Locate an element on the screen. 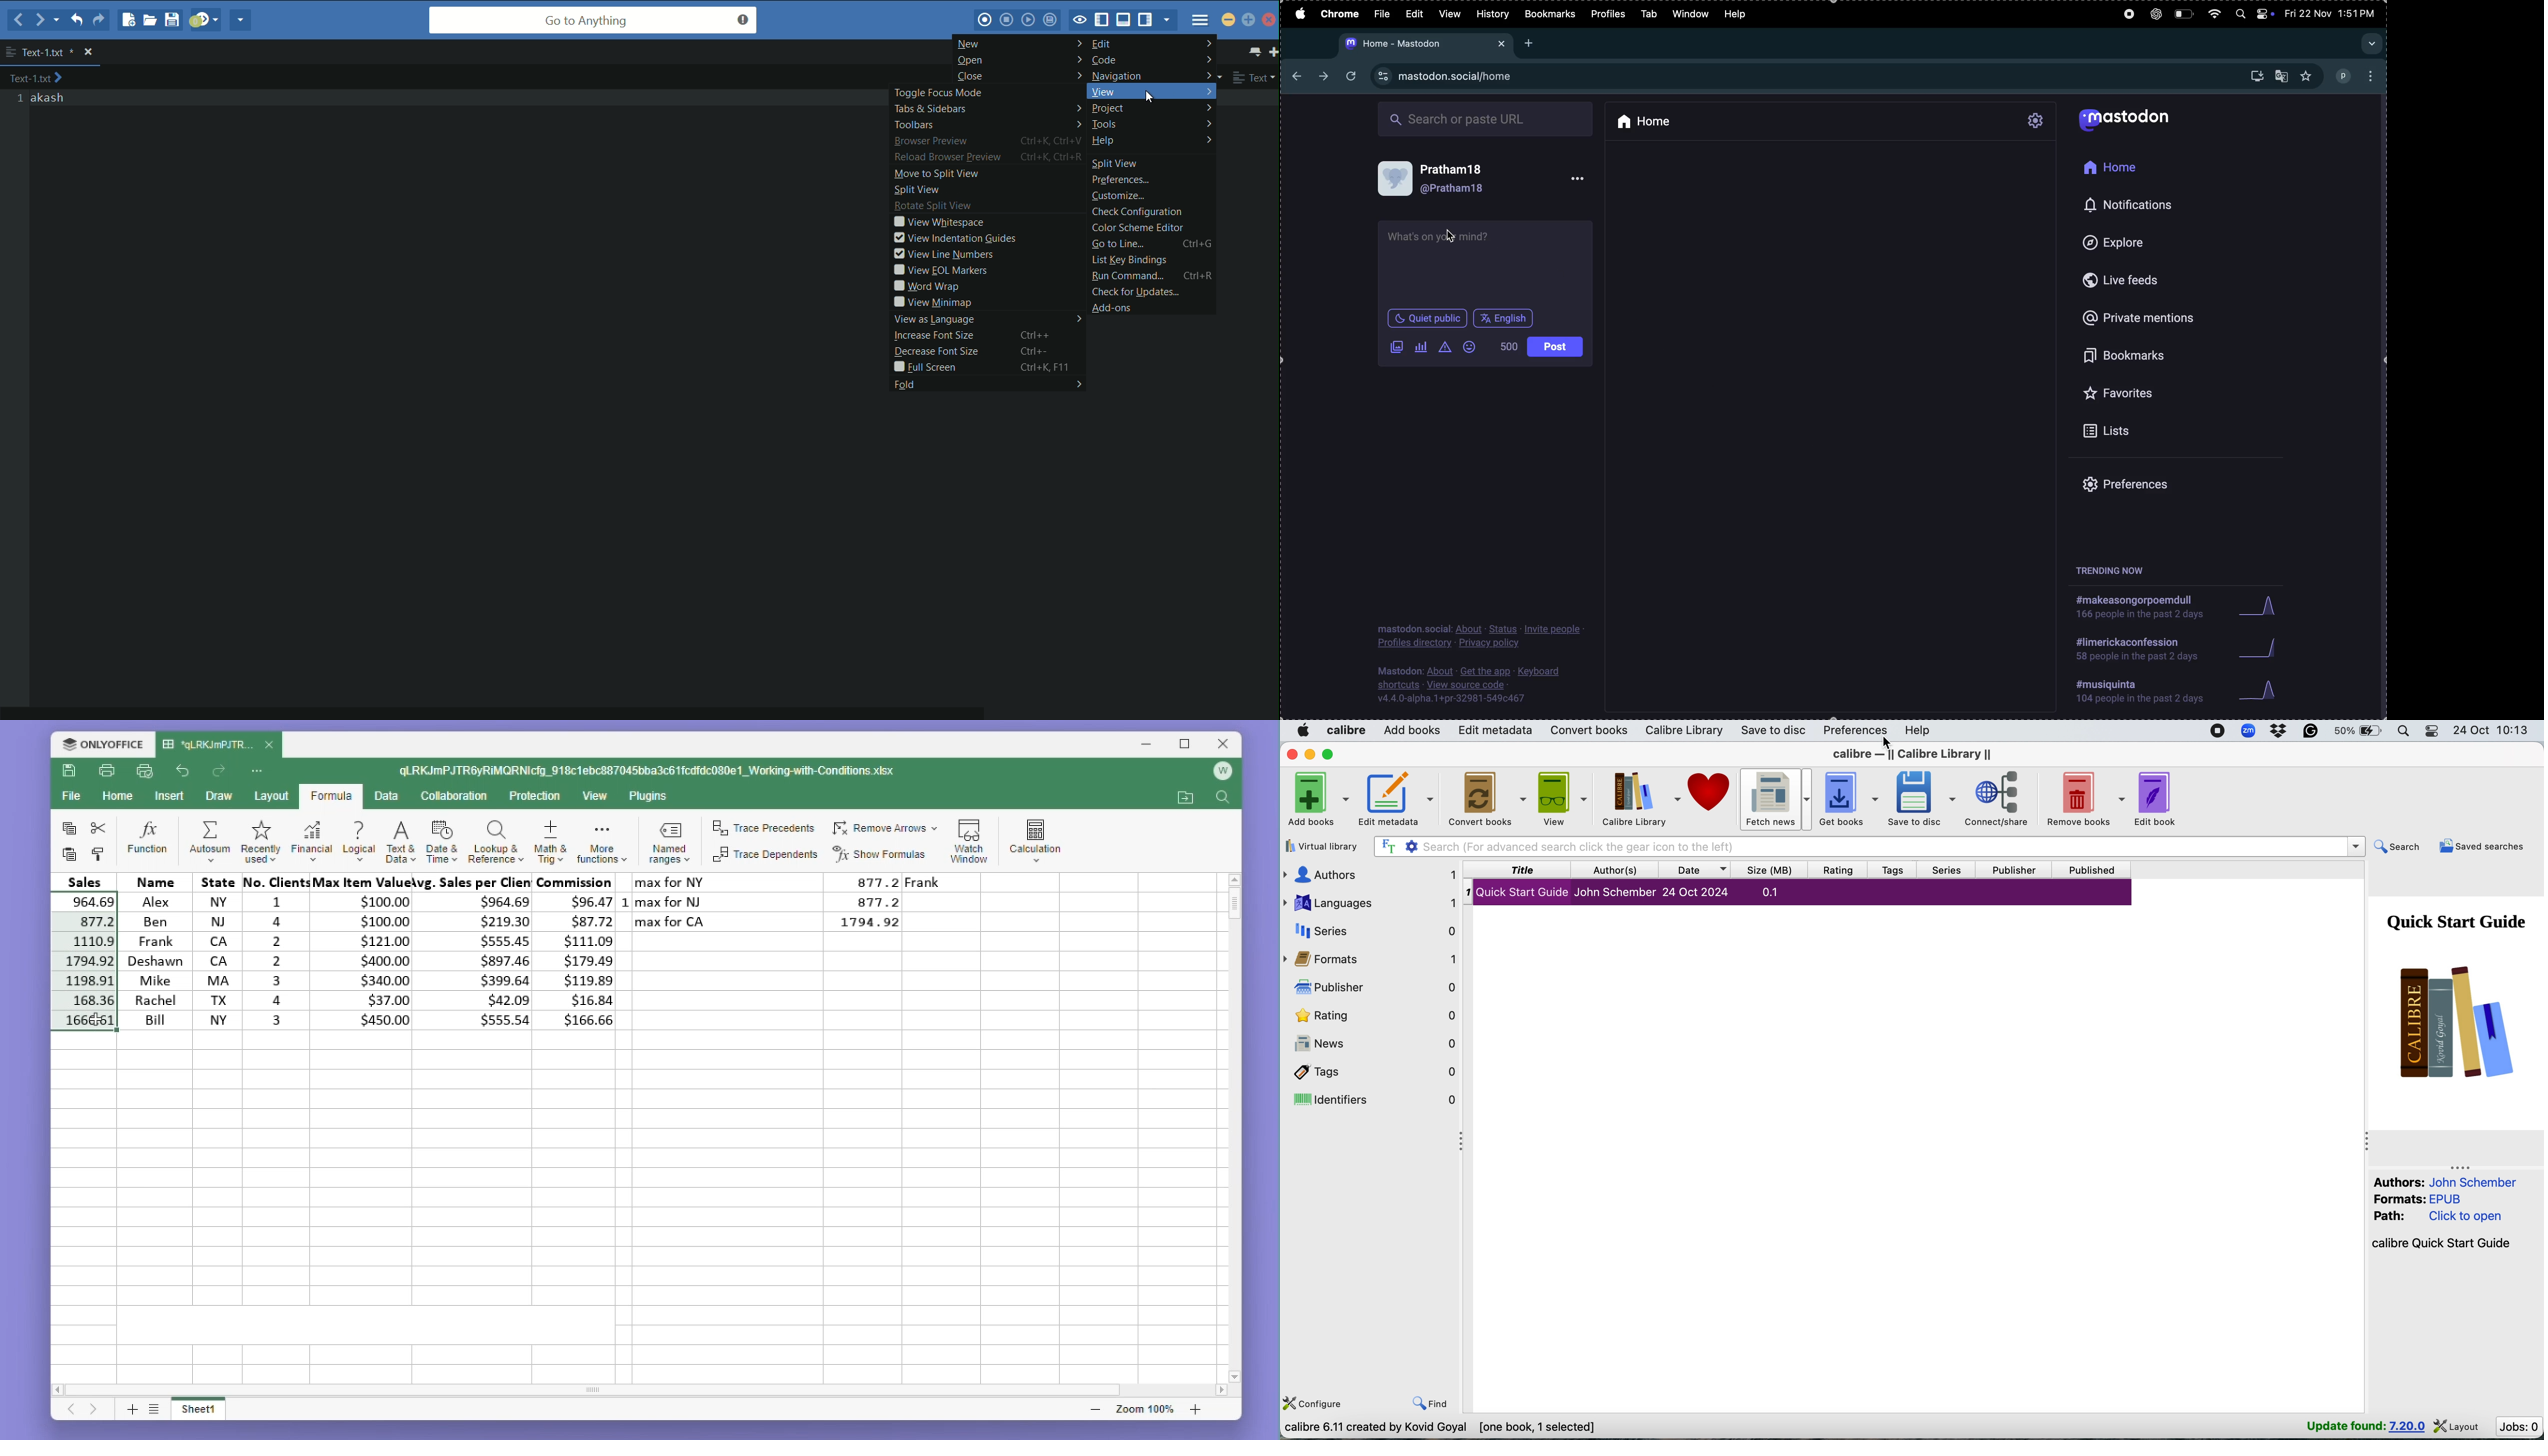 This screenshot has height=1456, width=2548. search tab is located at coordinates (2371, 44).